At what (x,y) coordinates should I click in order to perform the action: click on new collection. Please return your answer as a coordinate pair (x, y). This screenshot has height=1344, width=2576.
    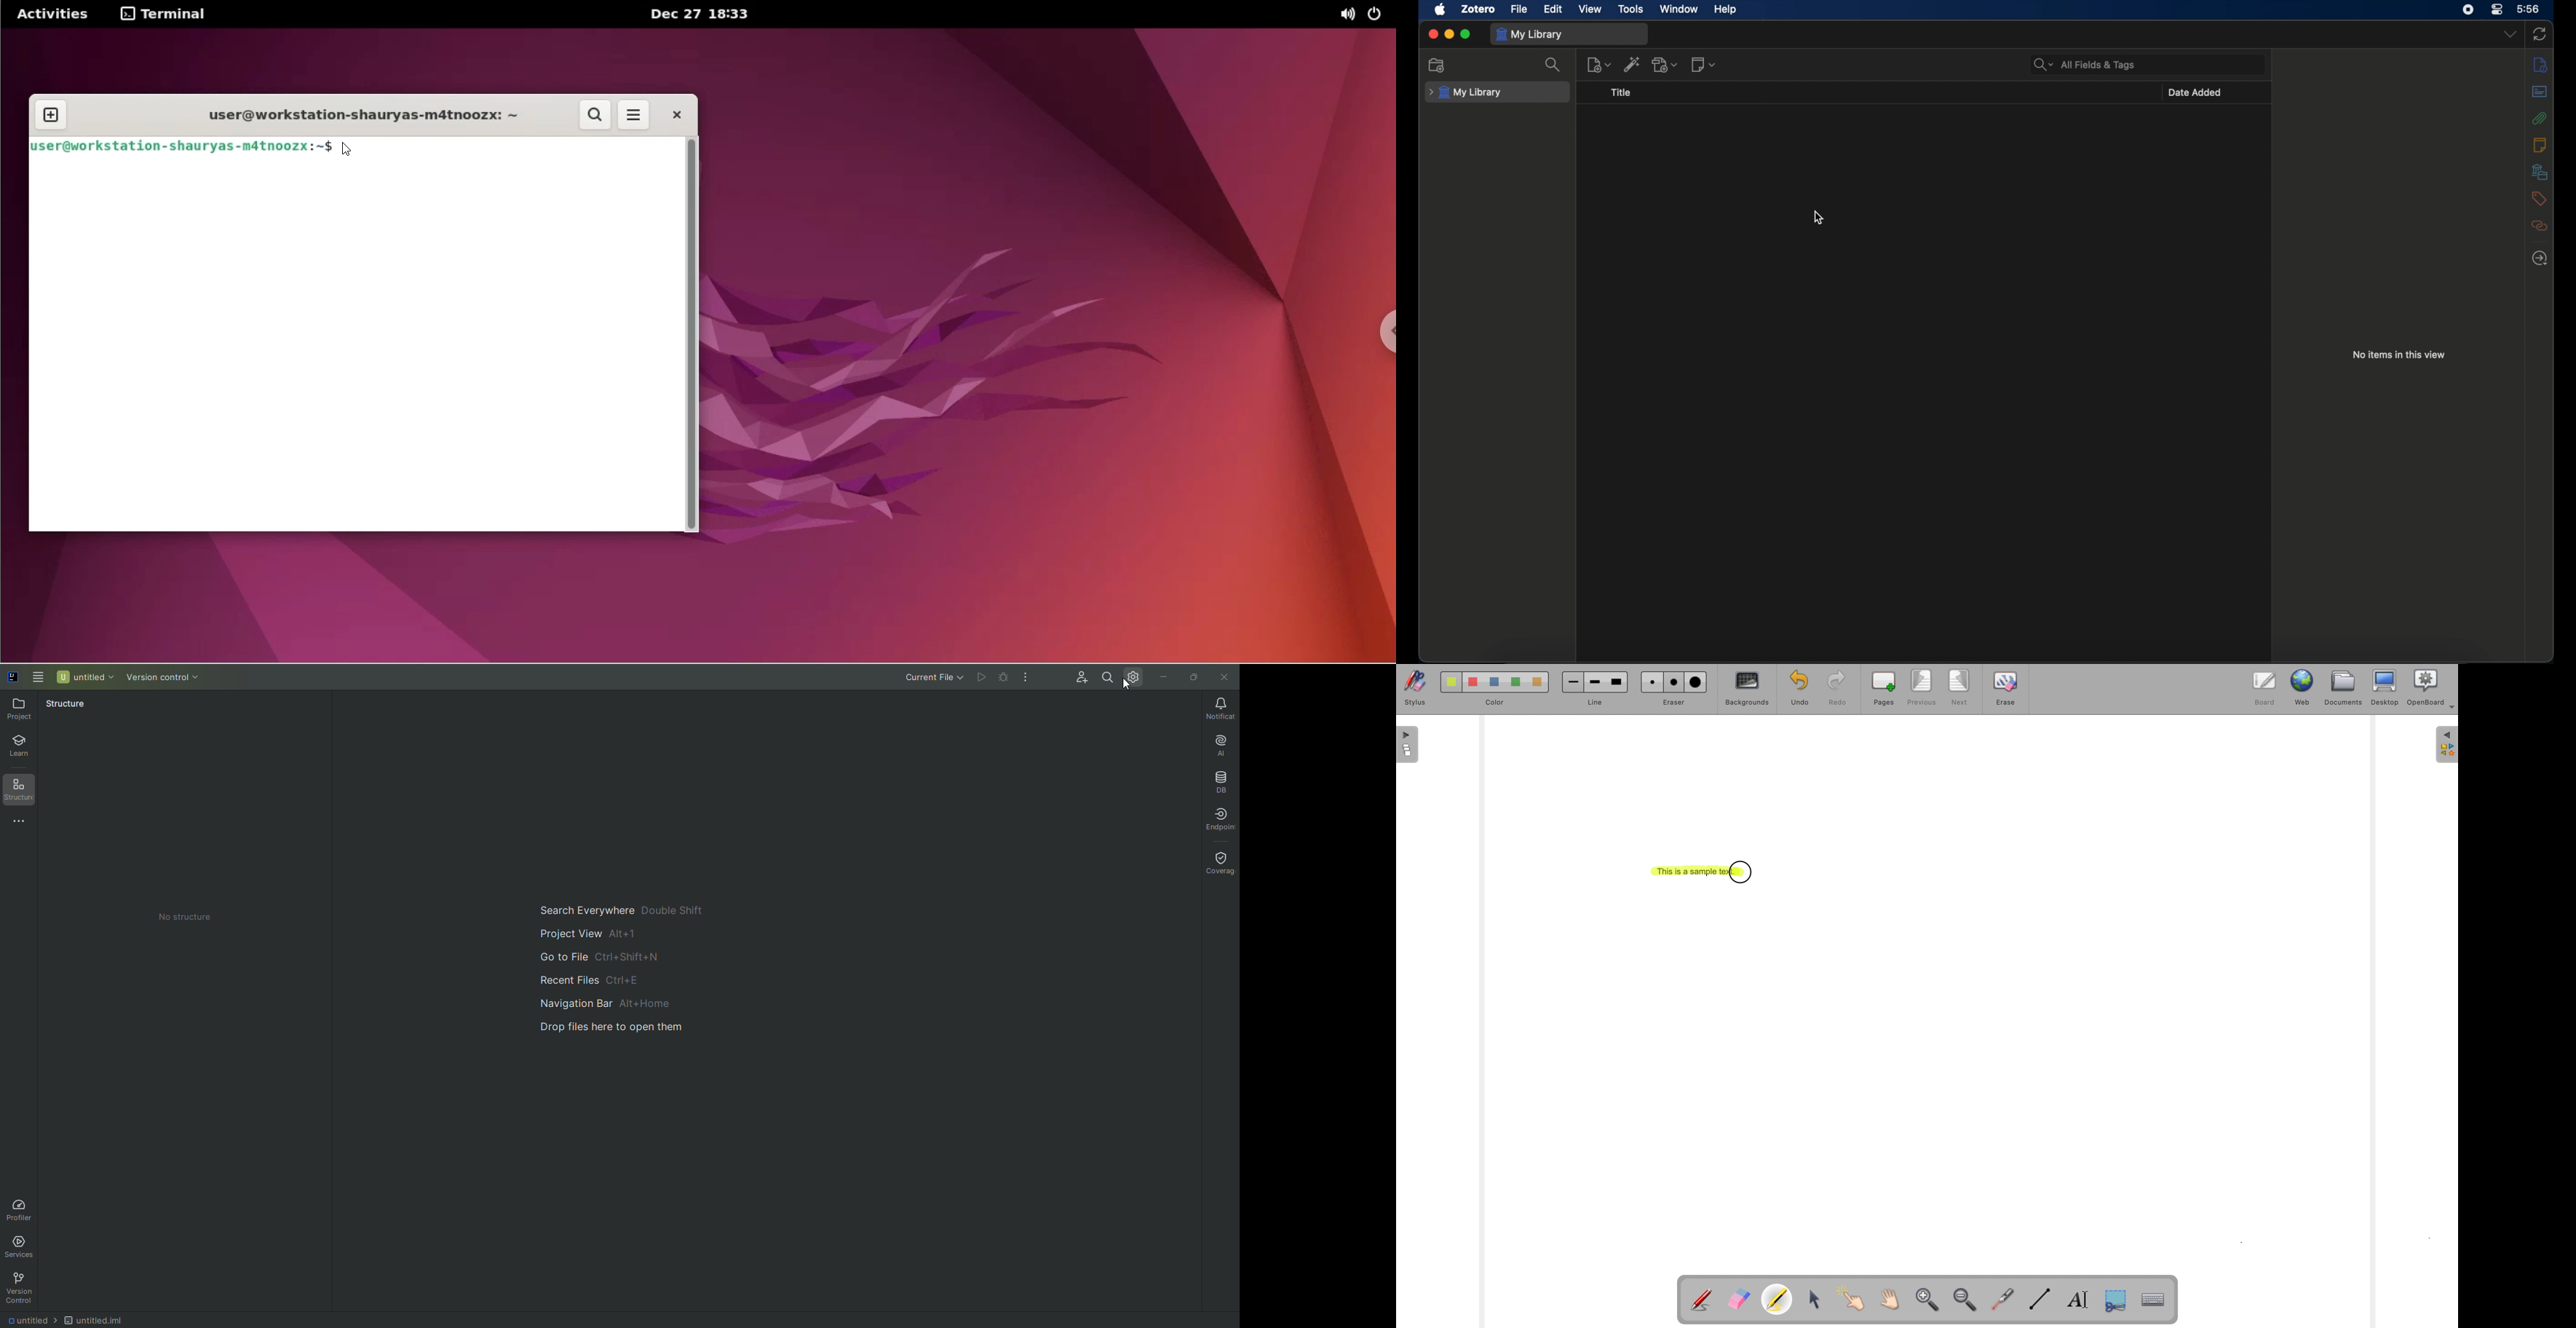
    Looking at the image, I should click on (1437, 66).